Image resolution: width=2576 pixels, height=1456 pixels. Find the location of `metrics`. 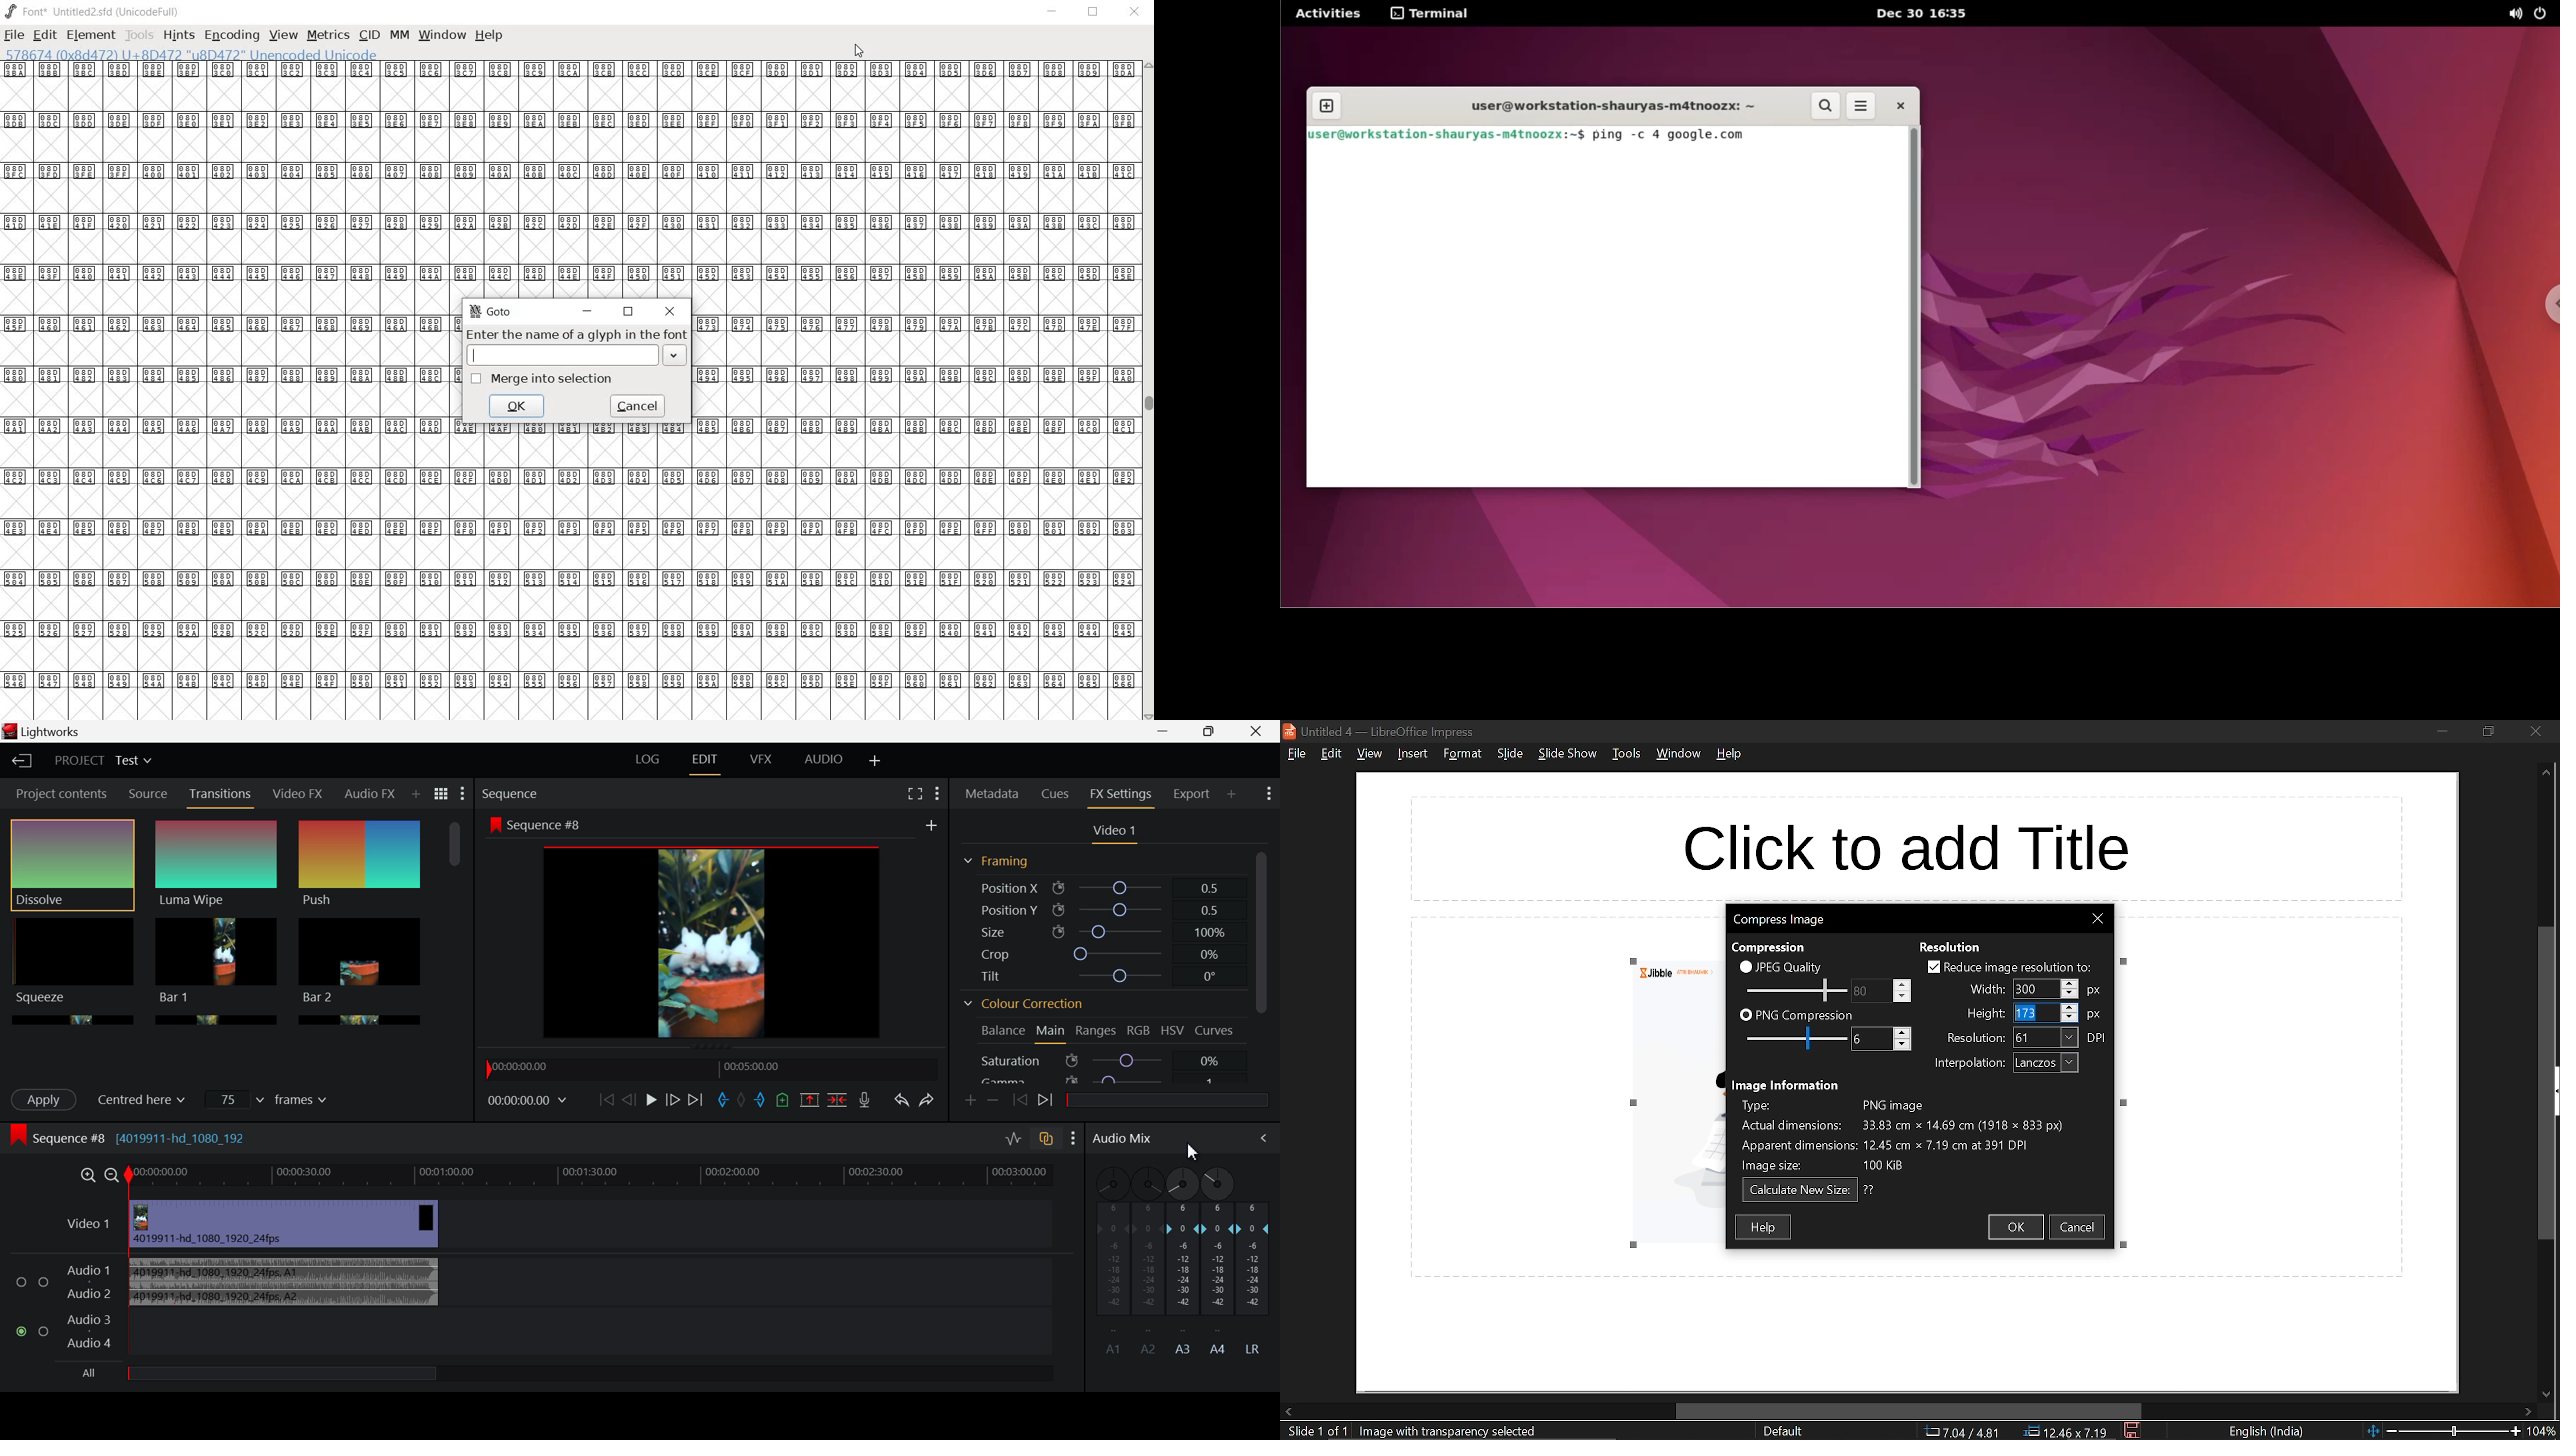

metrics is located at coordinates (327, 36).